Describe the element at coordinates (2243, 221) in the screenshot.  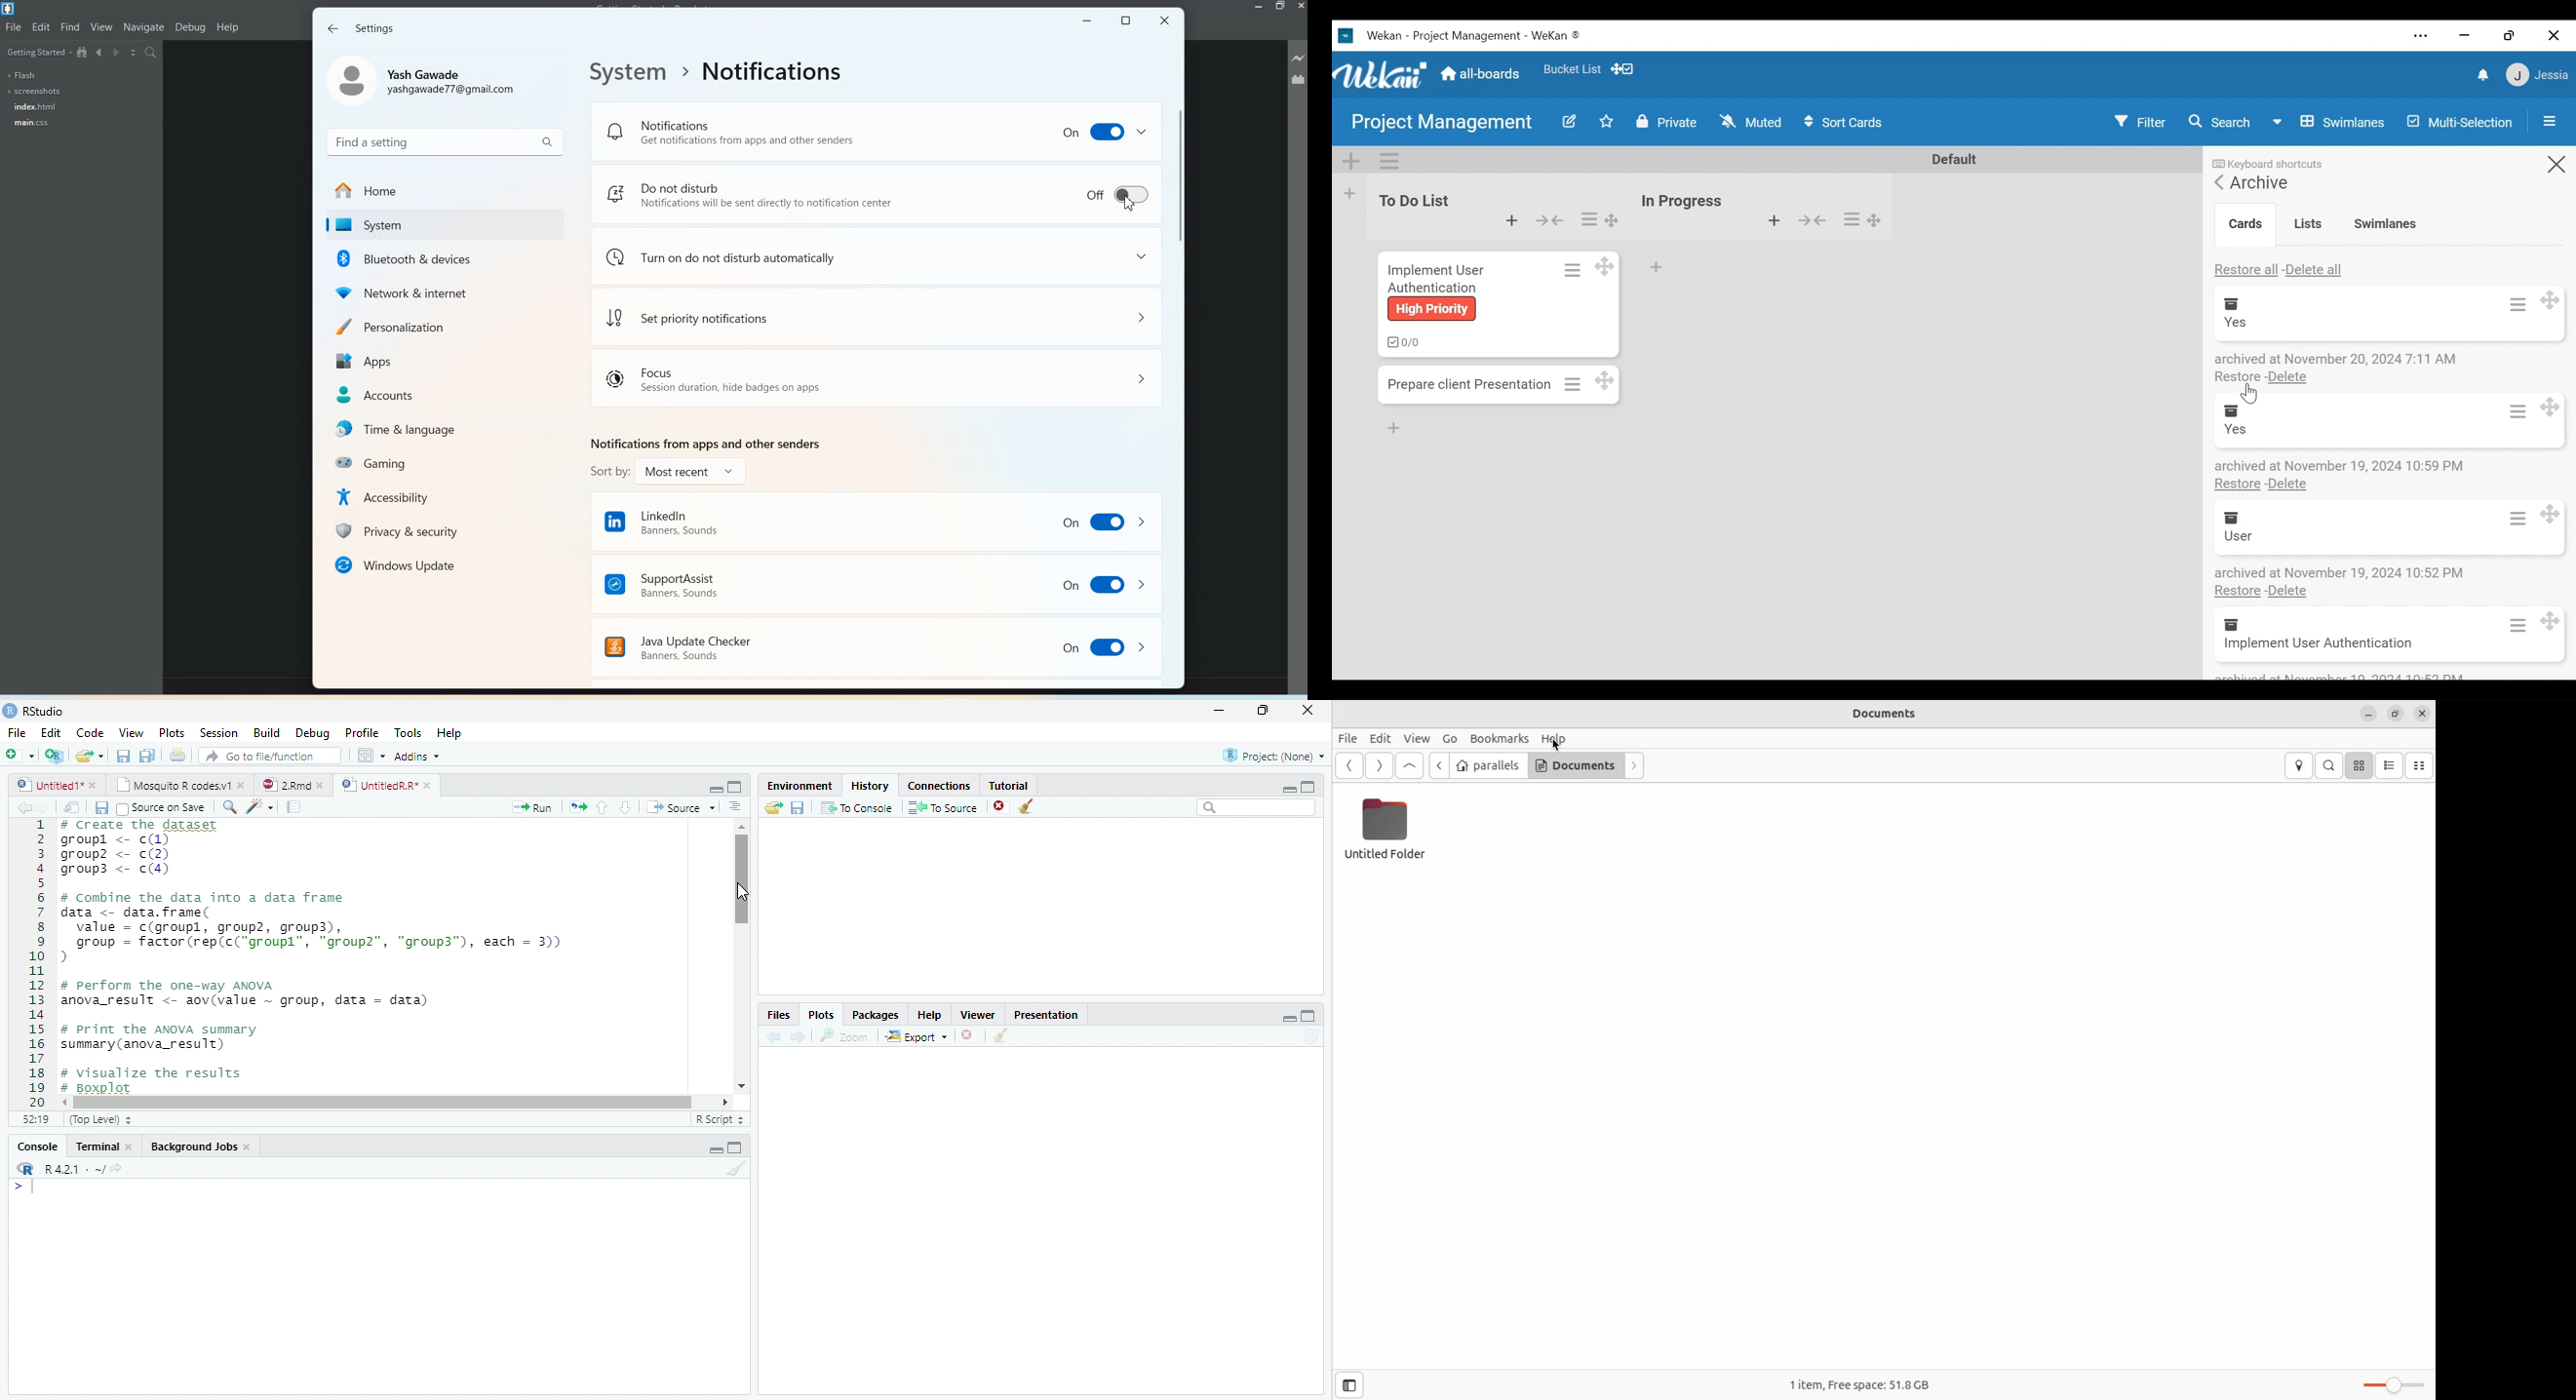
I see `Cards` at that location.